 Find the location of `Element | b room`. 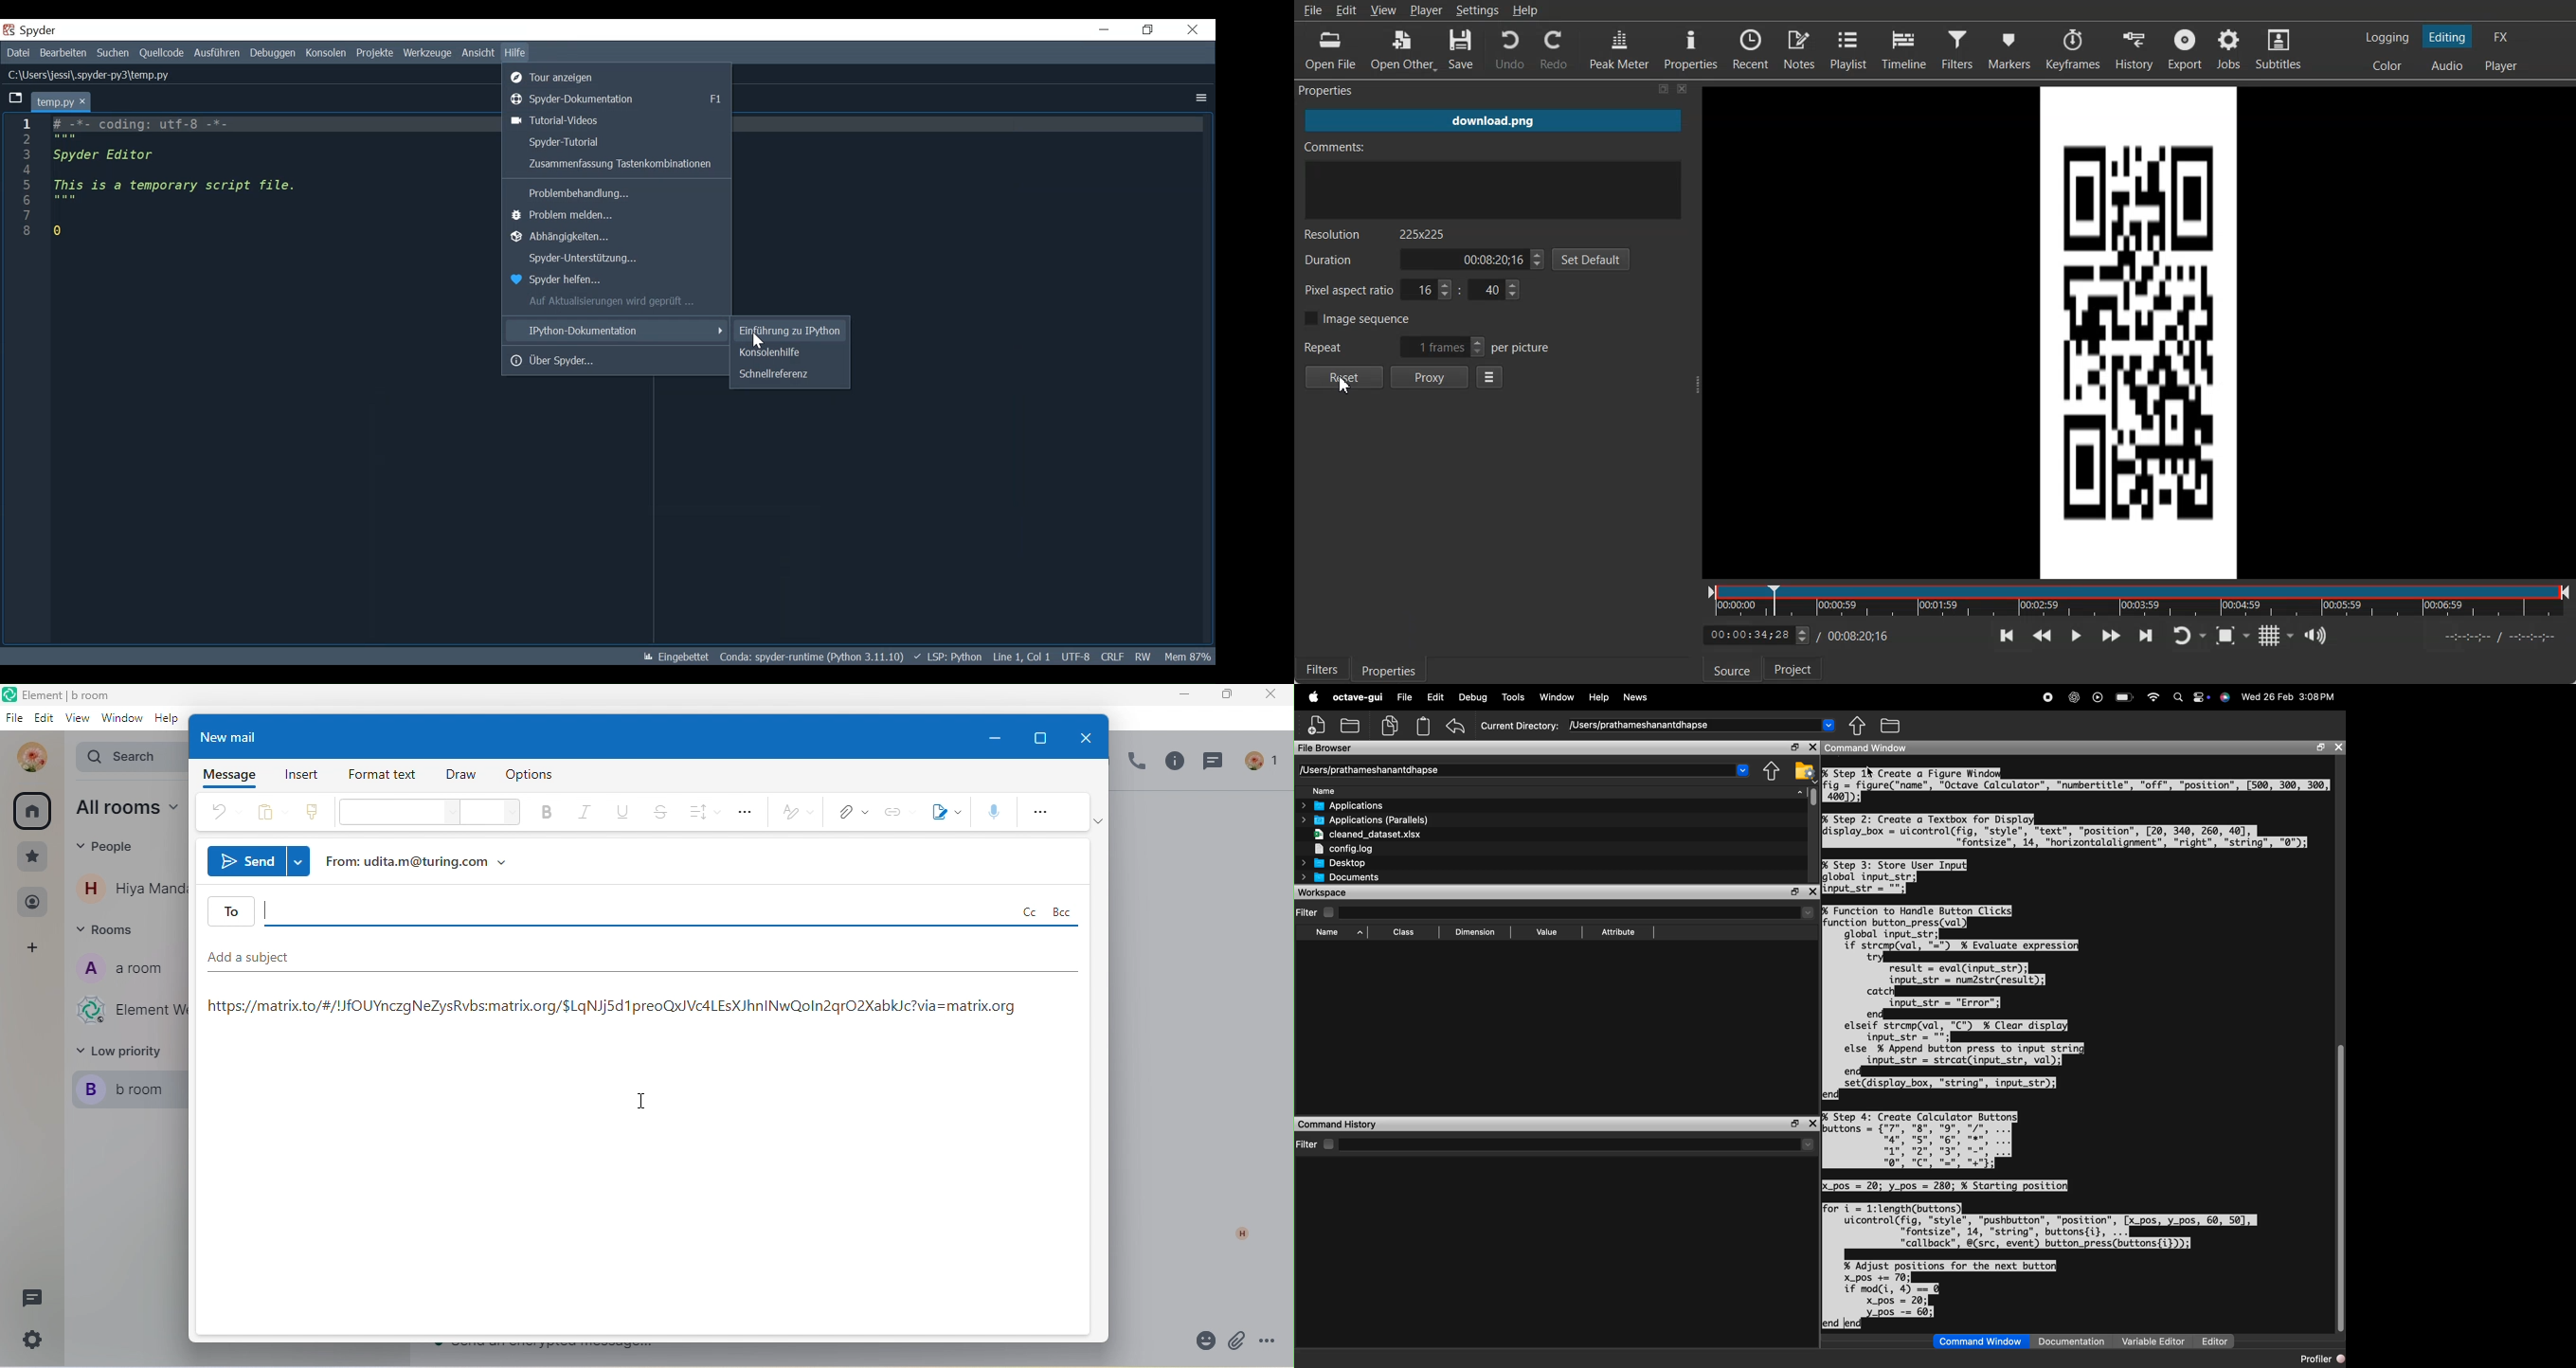

Element | b room is located at coordinates (78, 694).